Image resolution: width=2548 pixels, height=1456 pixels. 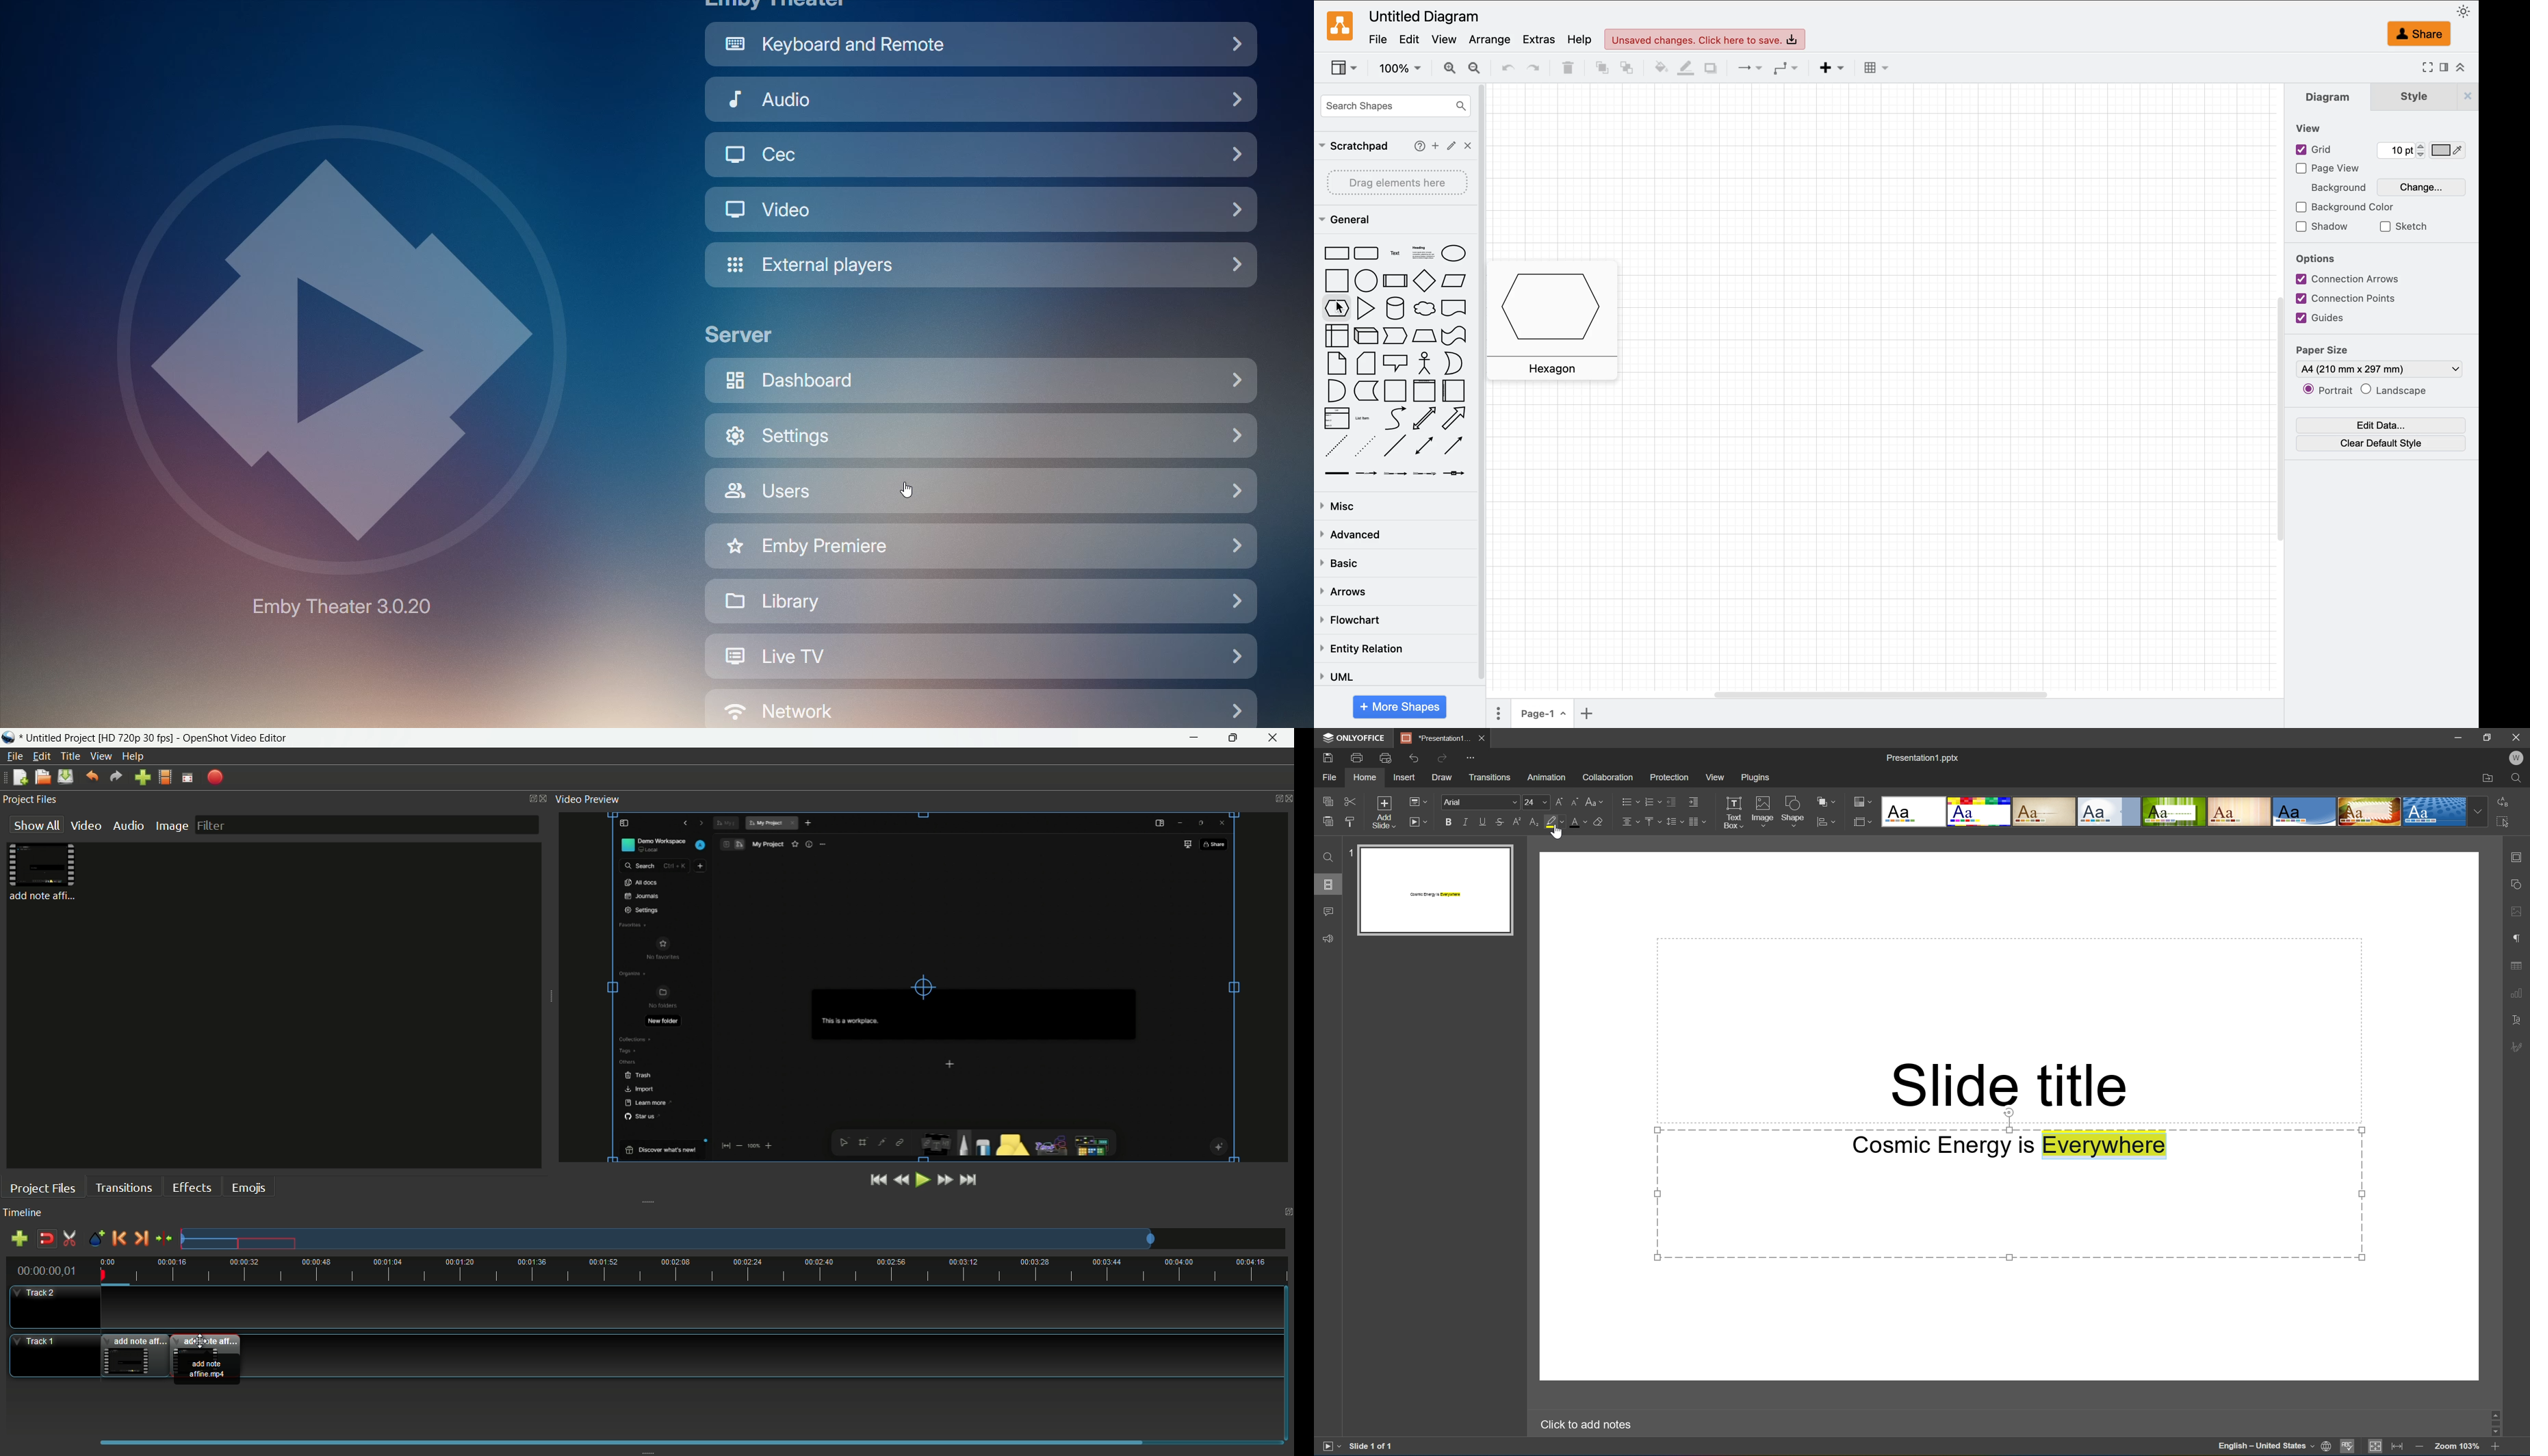 What do you see at coordinates (1394, 308) in the screenshot?
I see `cylinder` at bounding box center [1394, 308].